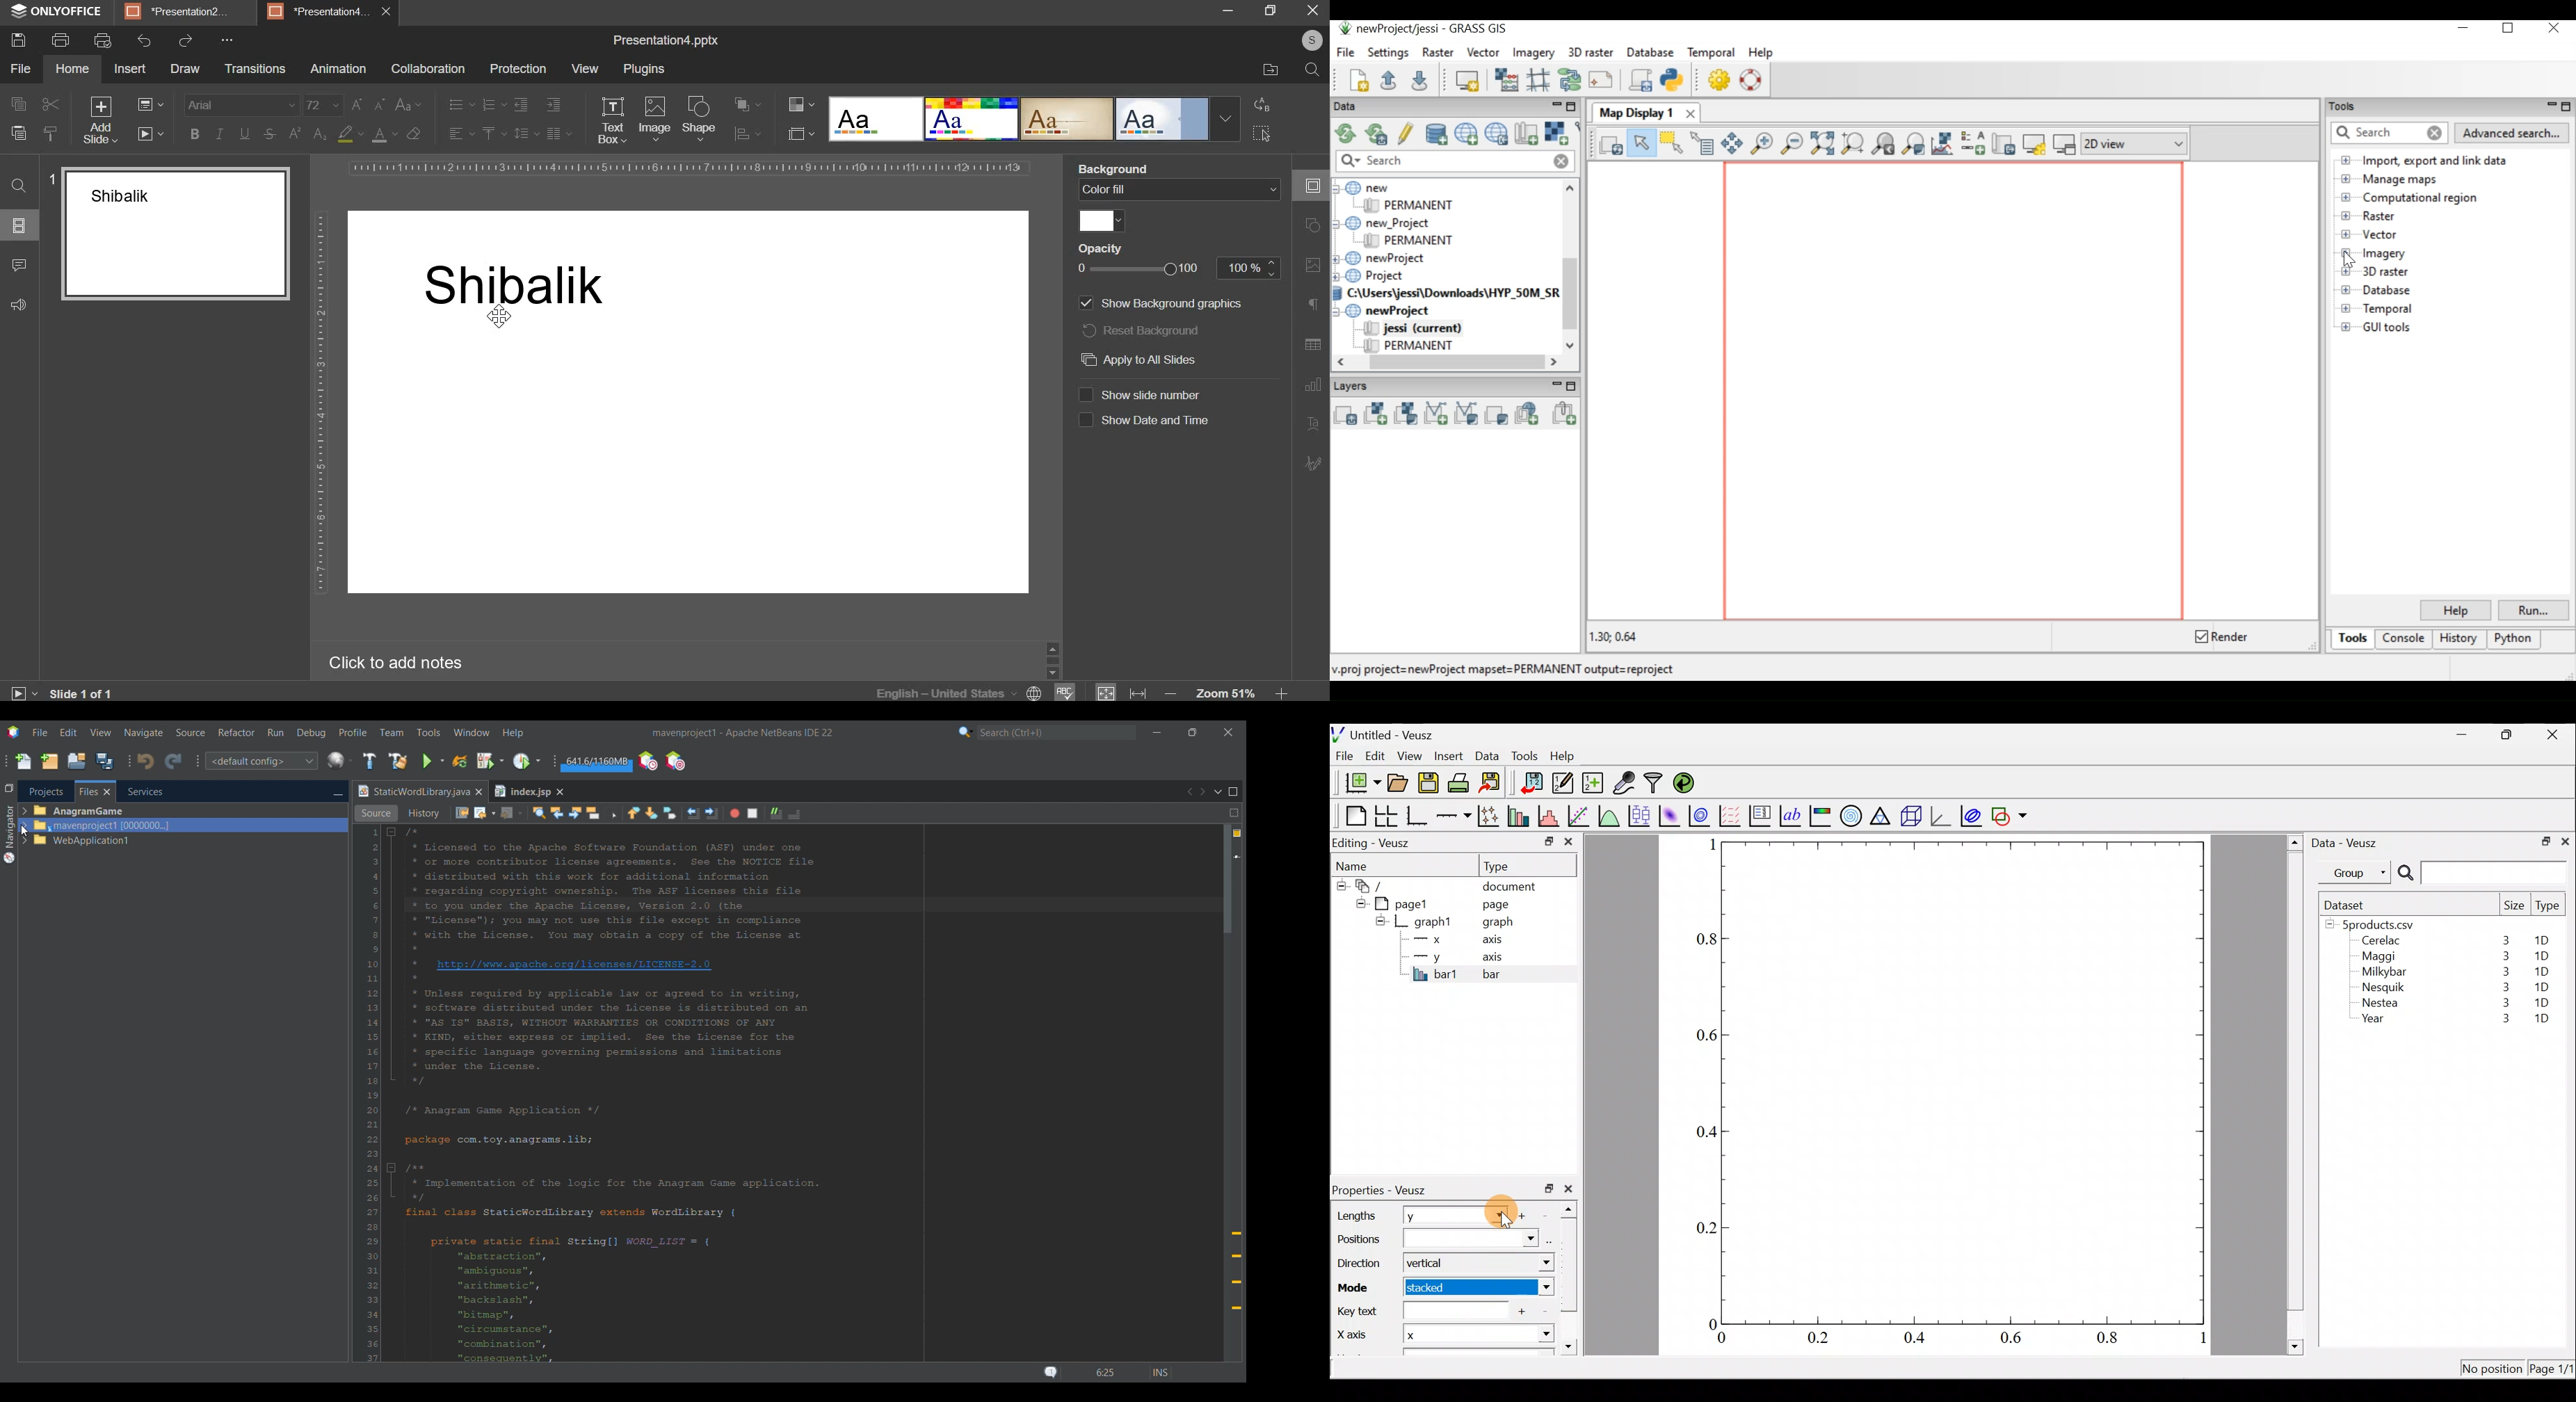  I want to click on Save the document, so click(1430, 785).